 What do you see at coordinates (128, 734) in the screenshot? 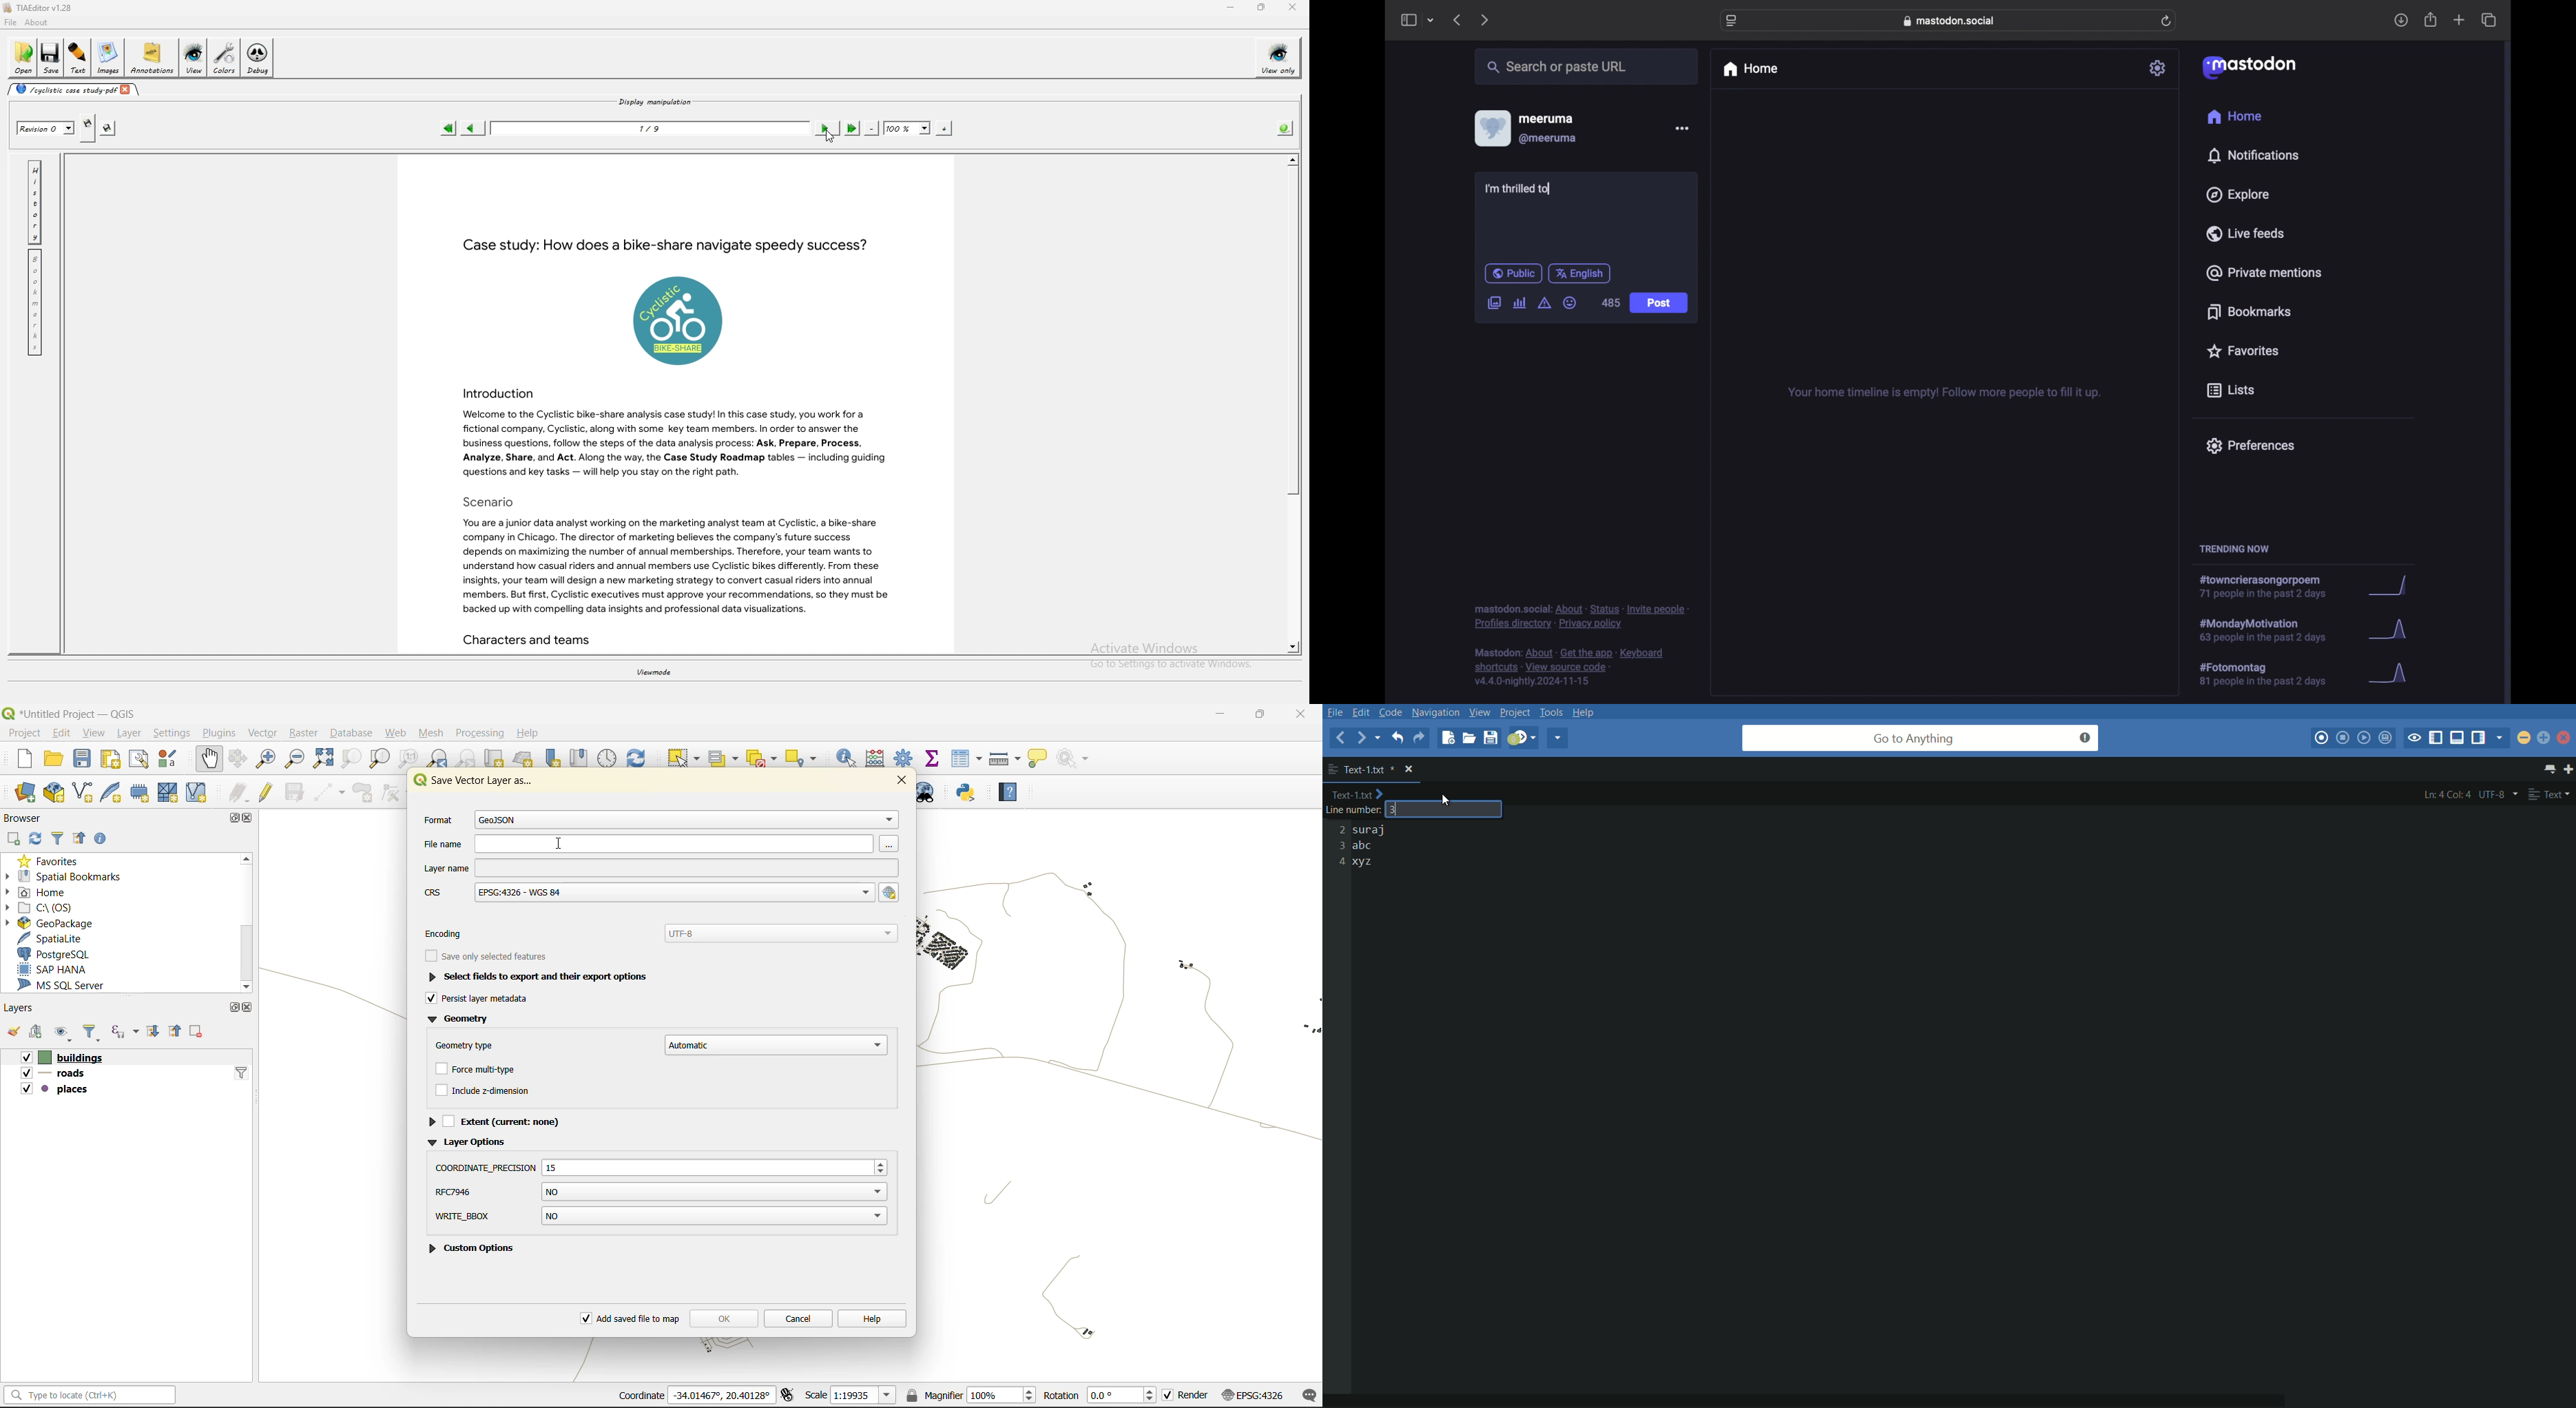
I see `layer` at bounding box center [128, 734].